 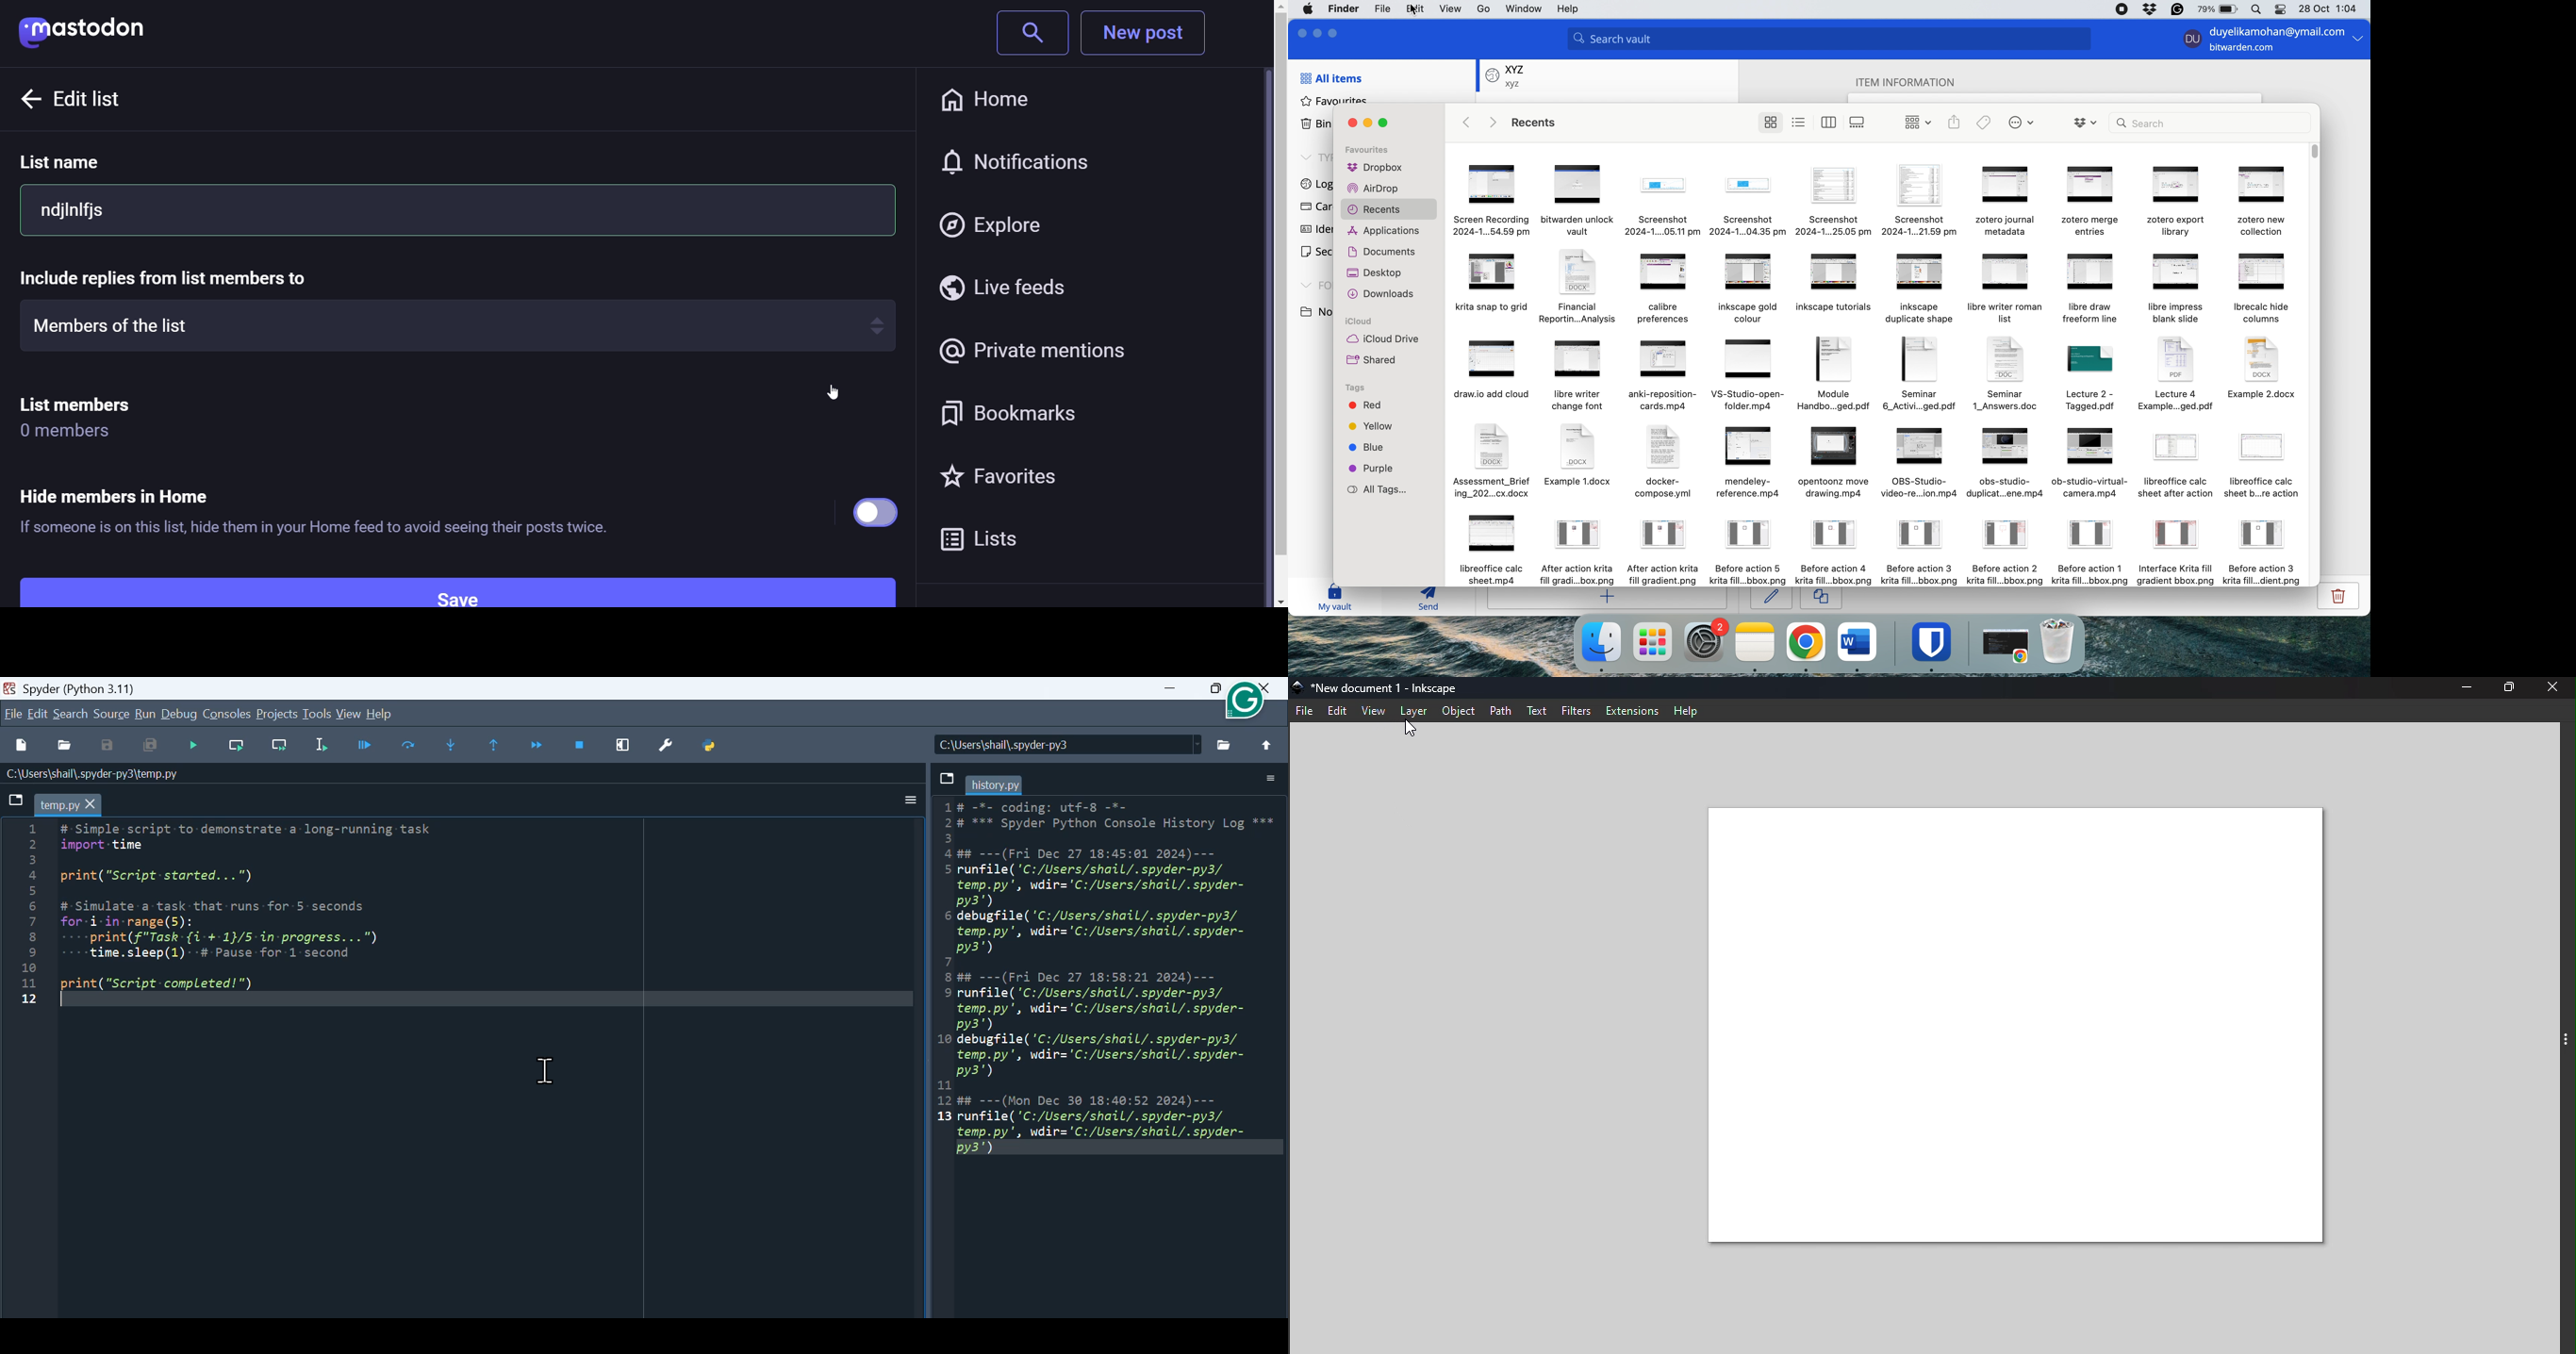 What do you see at coordinates (348, 712) in the screenshot?
I see `view` at bounding box center [348, 712].